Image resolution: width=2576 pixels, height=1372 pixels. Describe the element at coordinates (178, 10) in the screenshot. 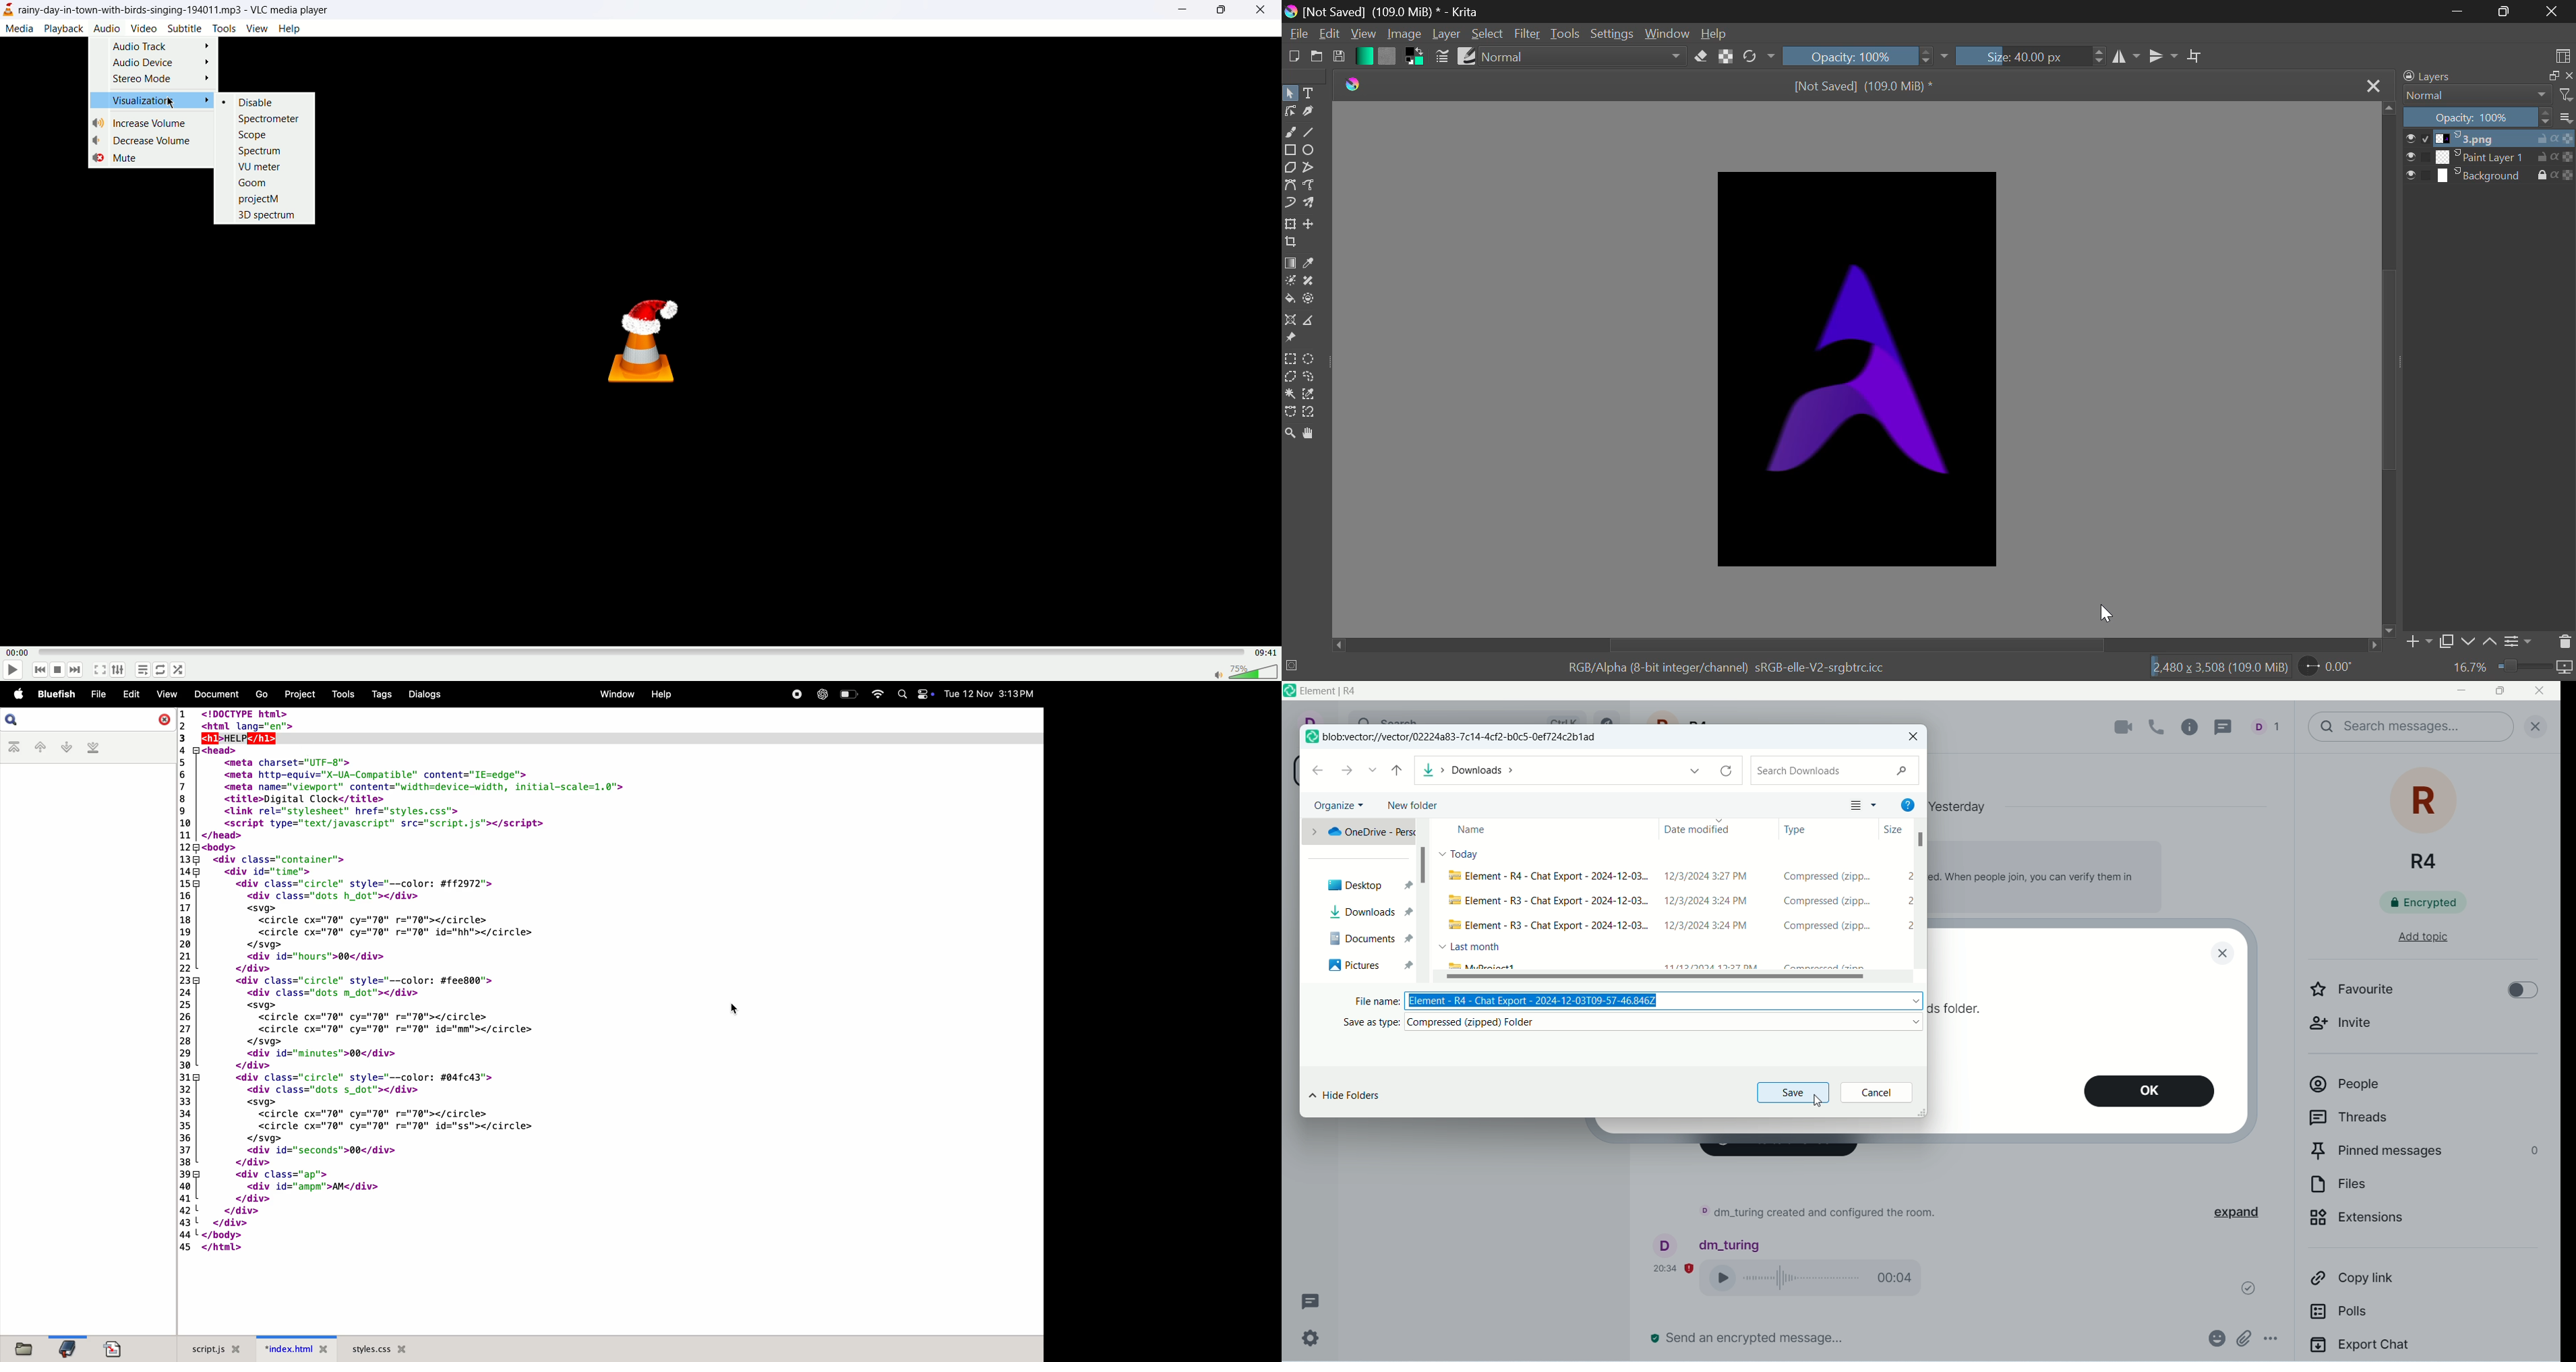

I see `~day-in-town-with-birds-singing-194011.mp3 - VLC media player` at that location.